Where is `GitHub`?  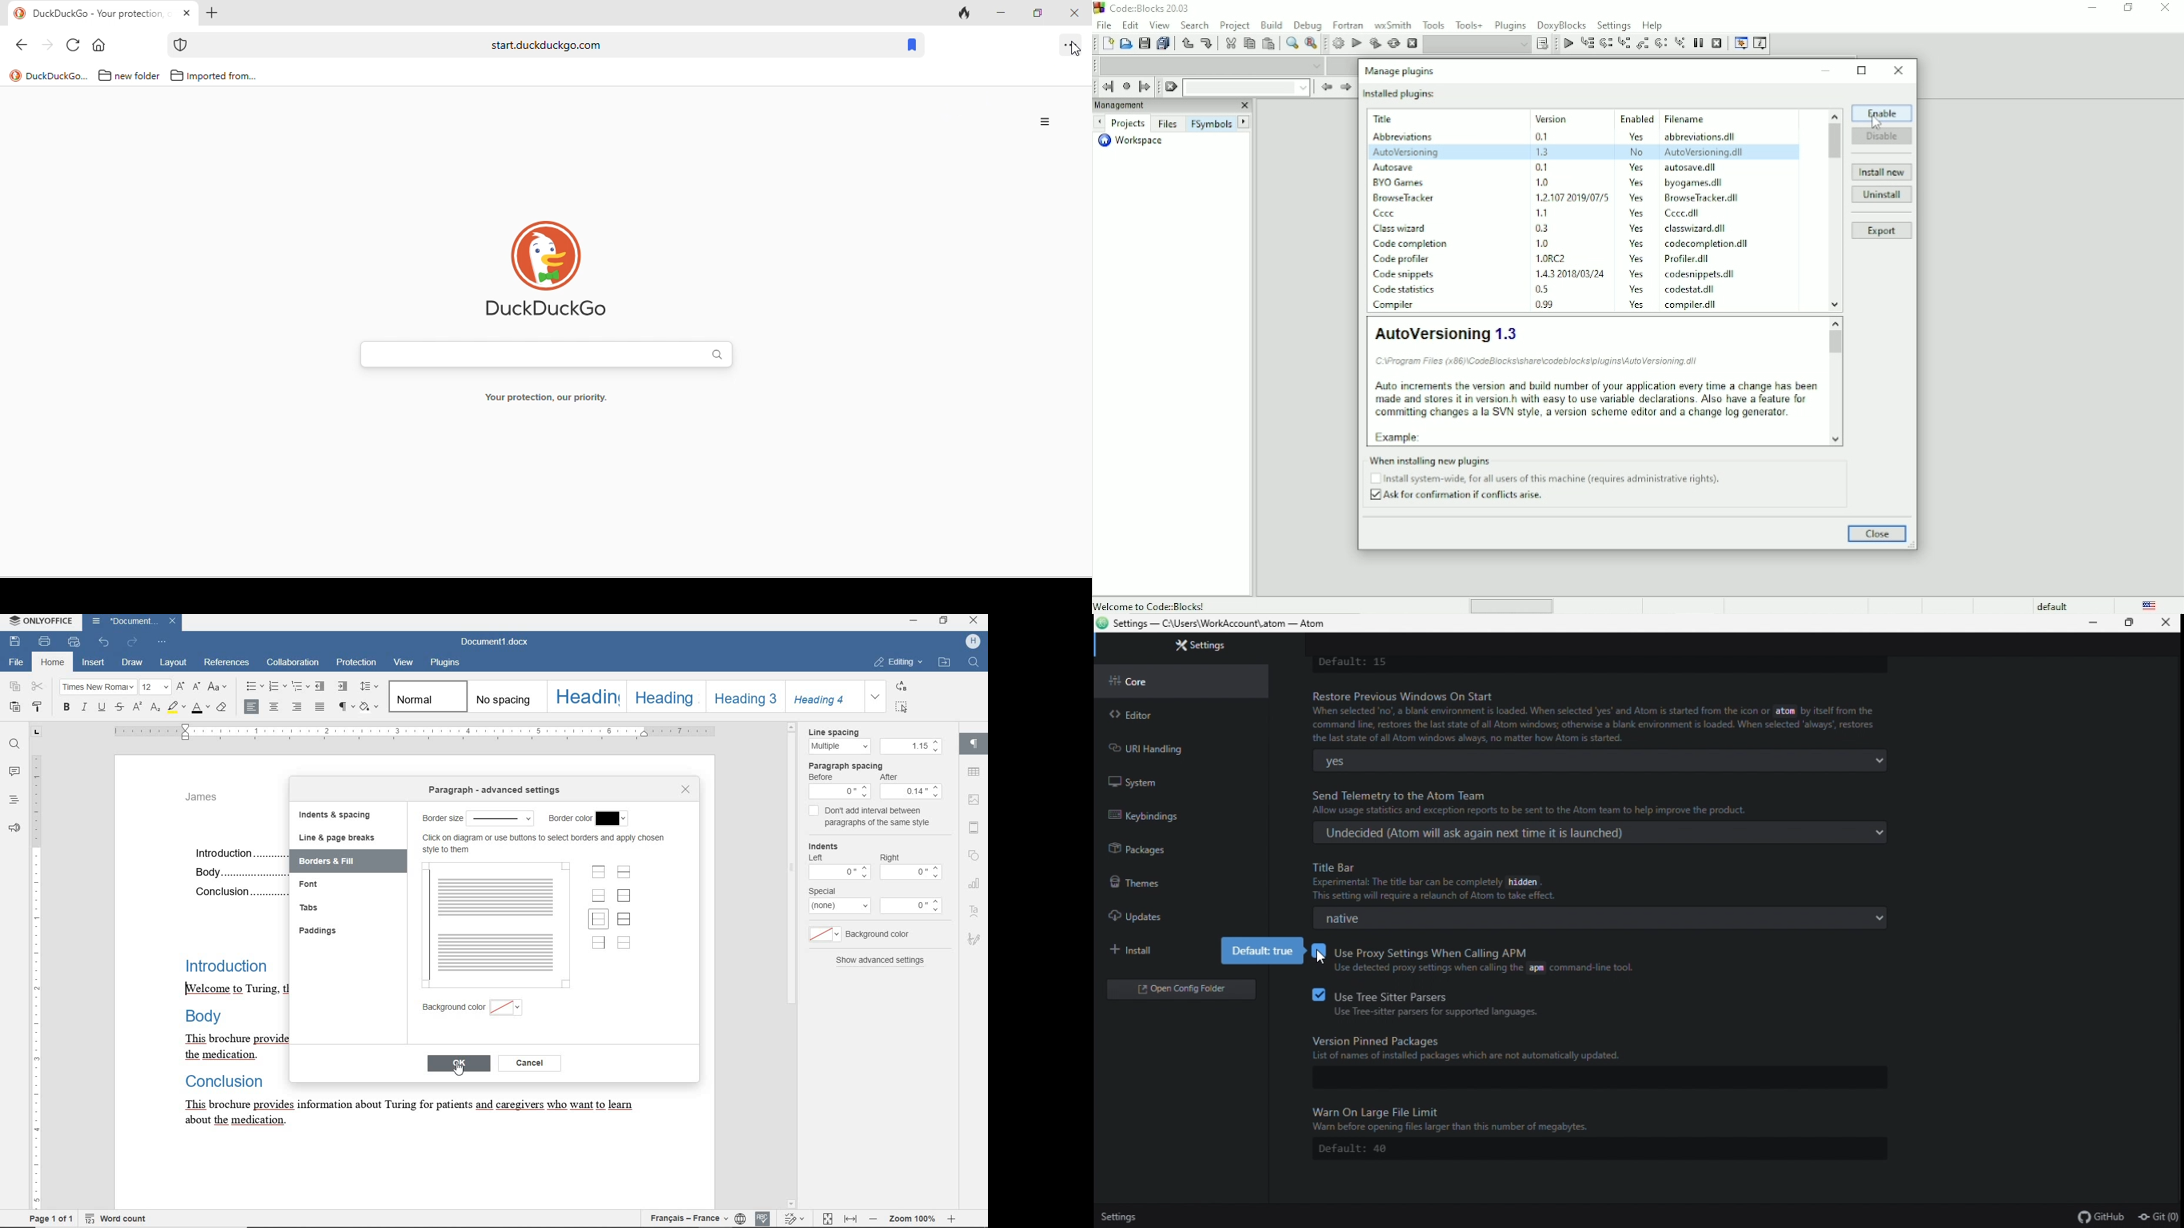
GitHub is located at coordinates (2103, 1216).